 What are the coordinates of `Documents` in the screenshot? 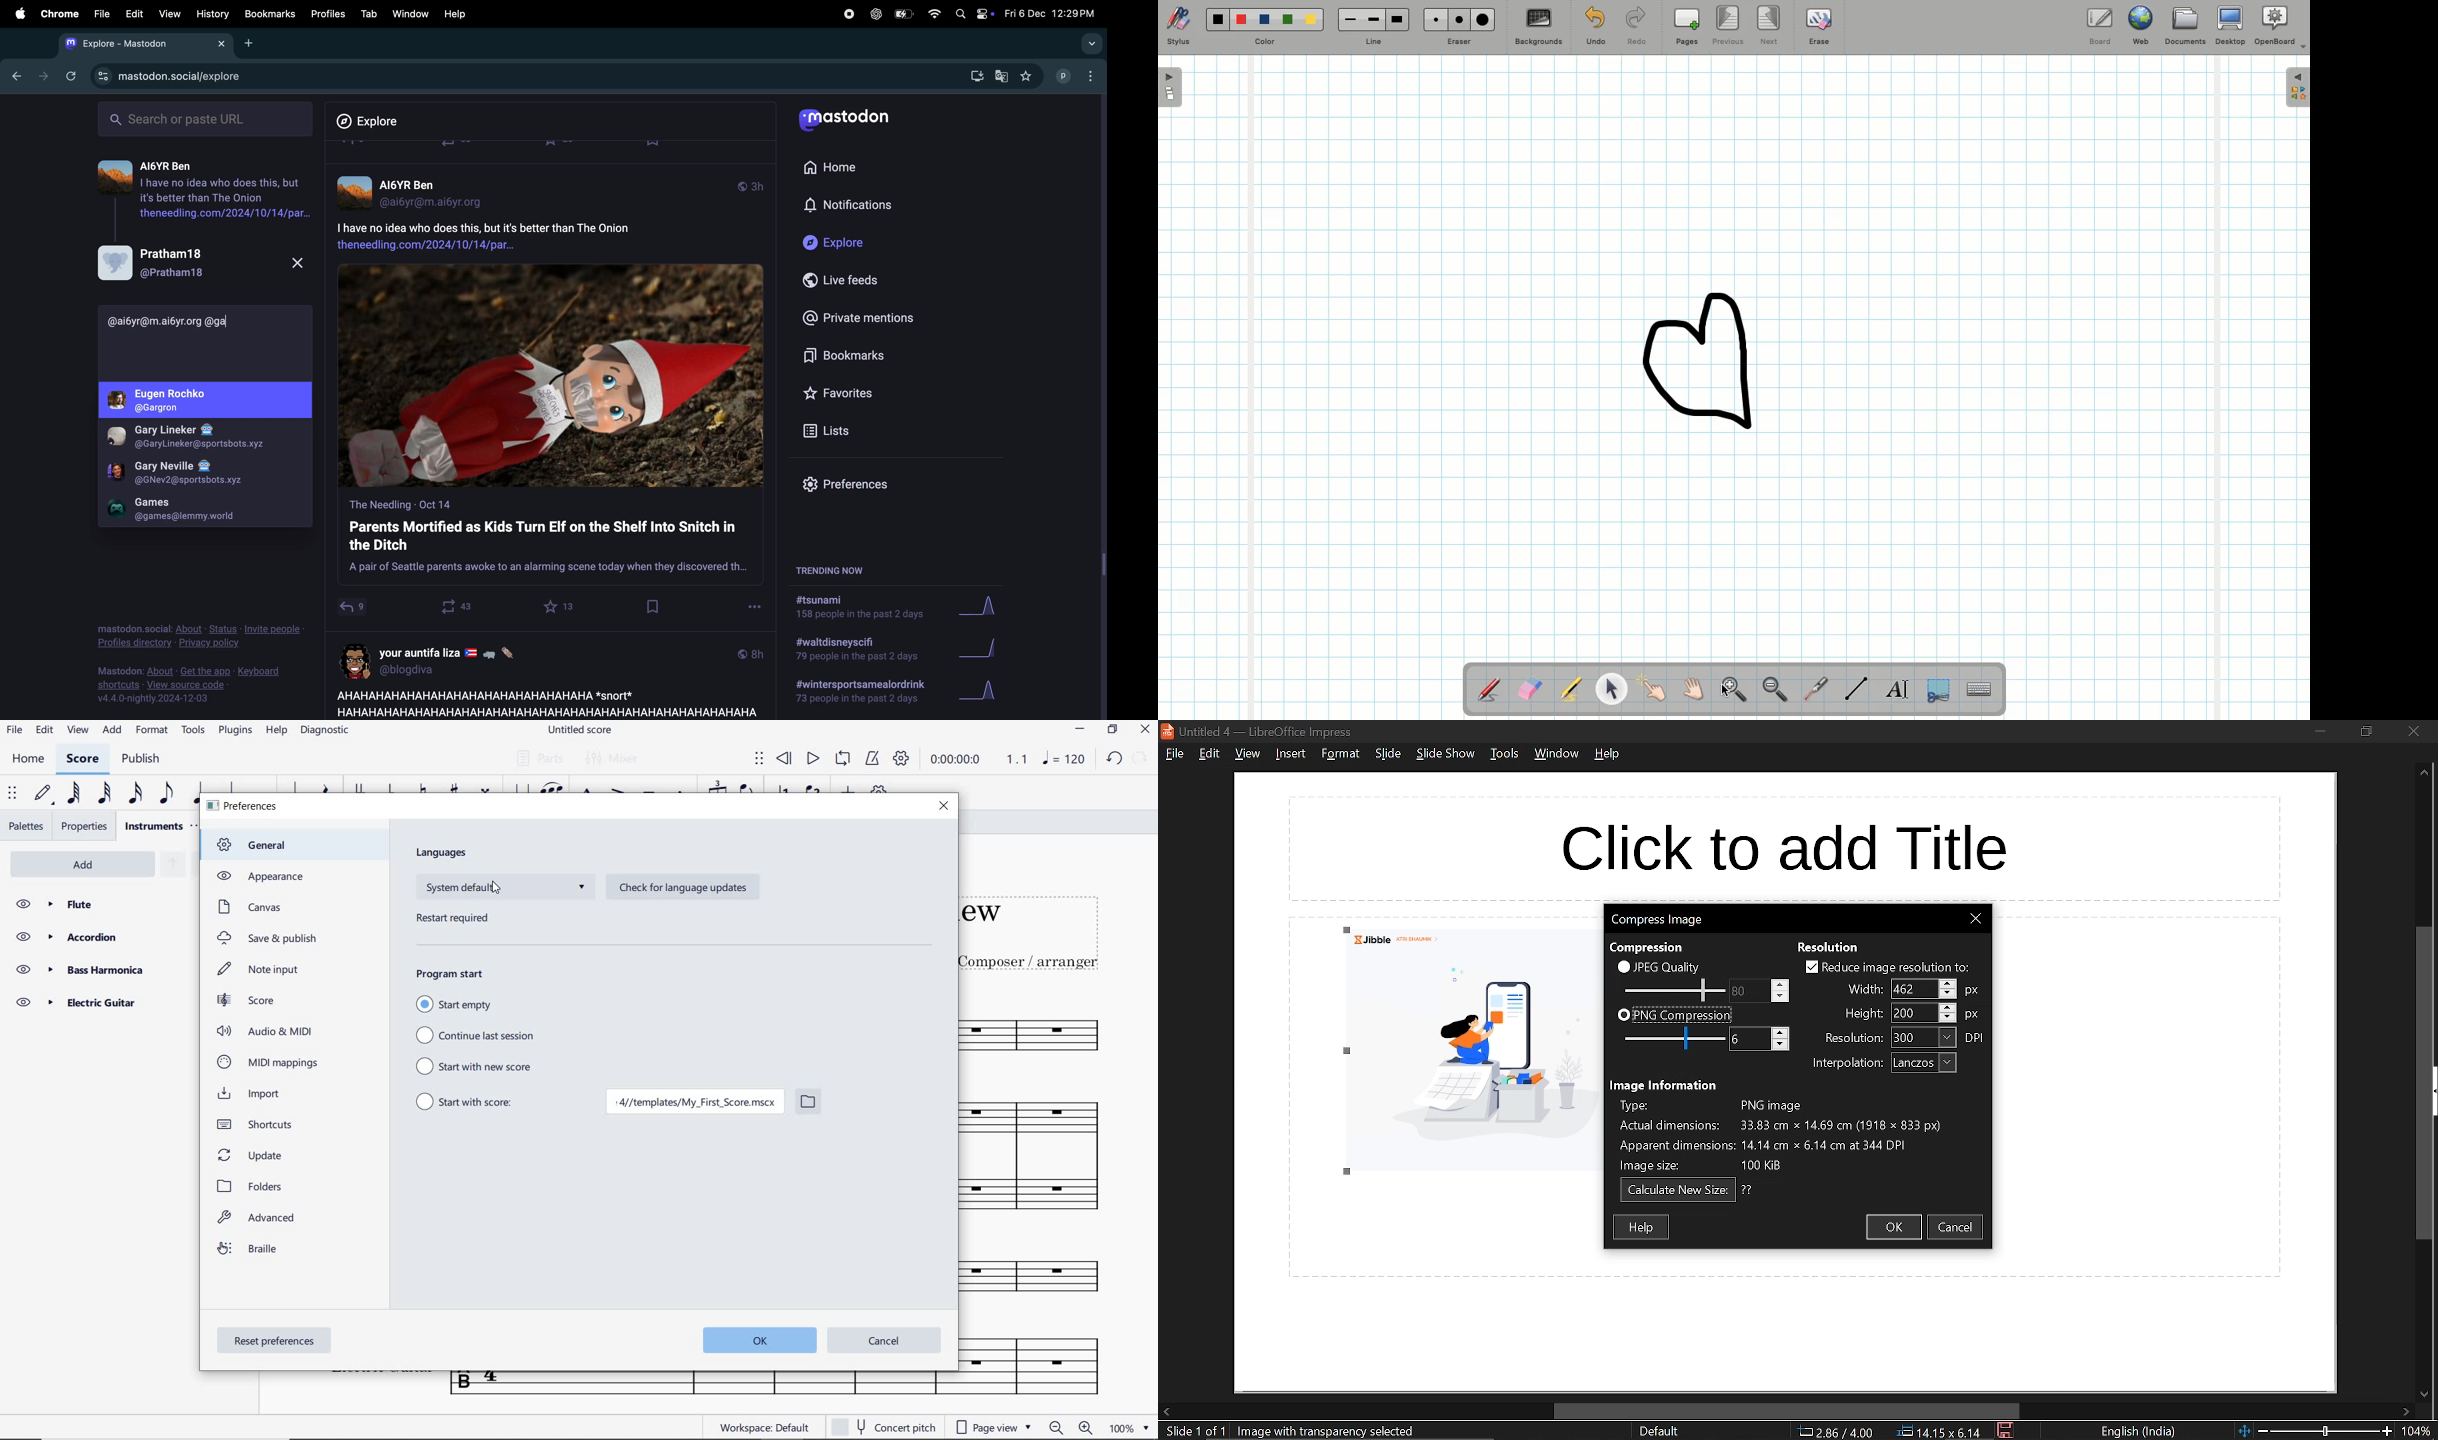 It's located at (2184, 26).